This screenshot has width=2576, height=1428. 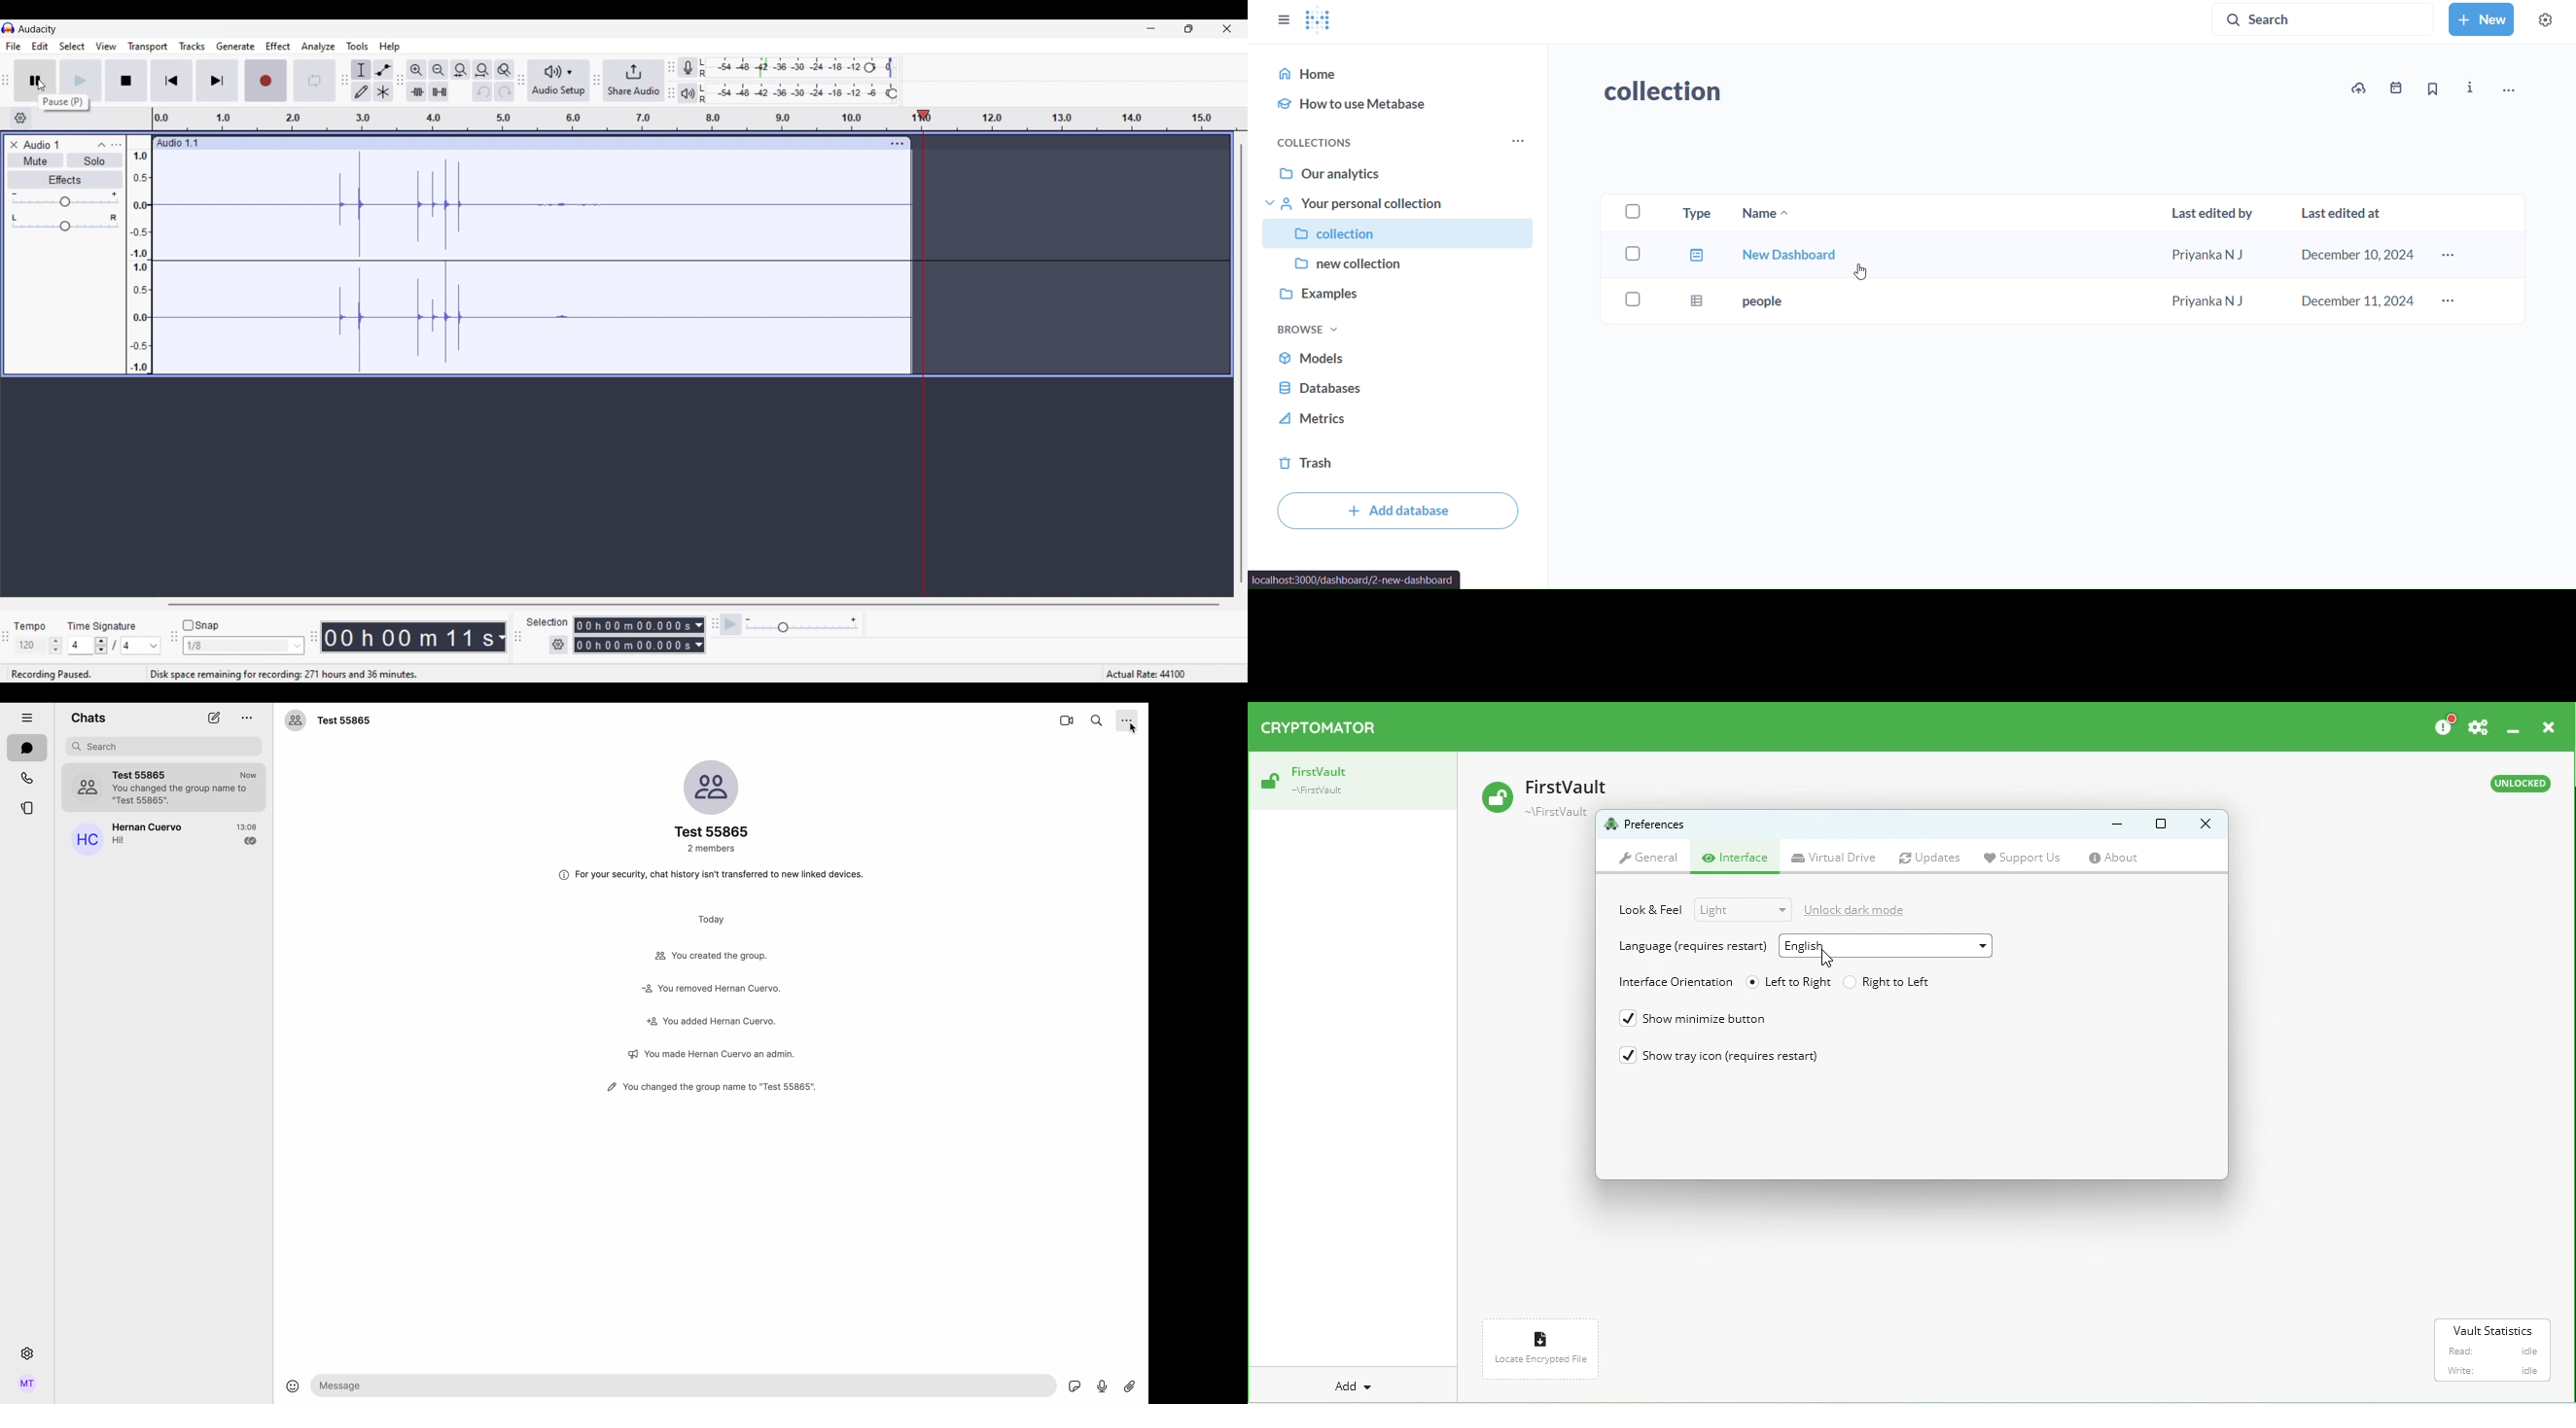 I want to click on toolbar, so click(x=521, y=82).